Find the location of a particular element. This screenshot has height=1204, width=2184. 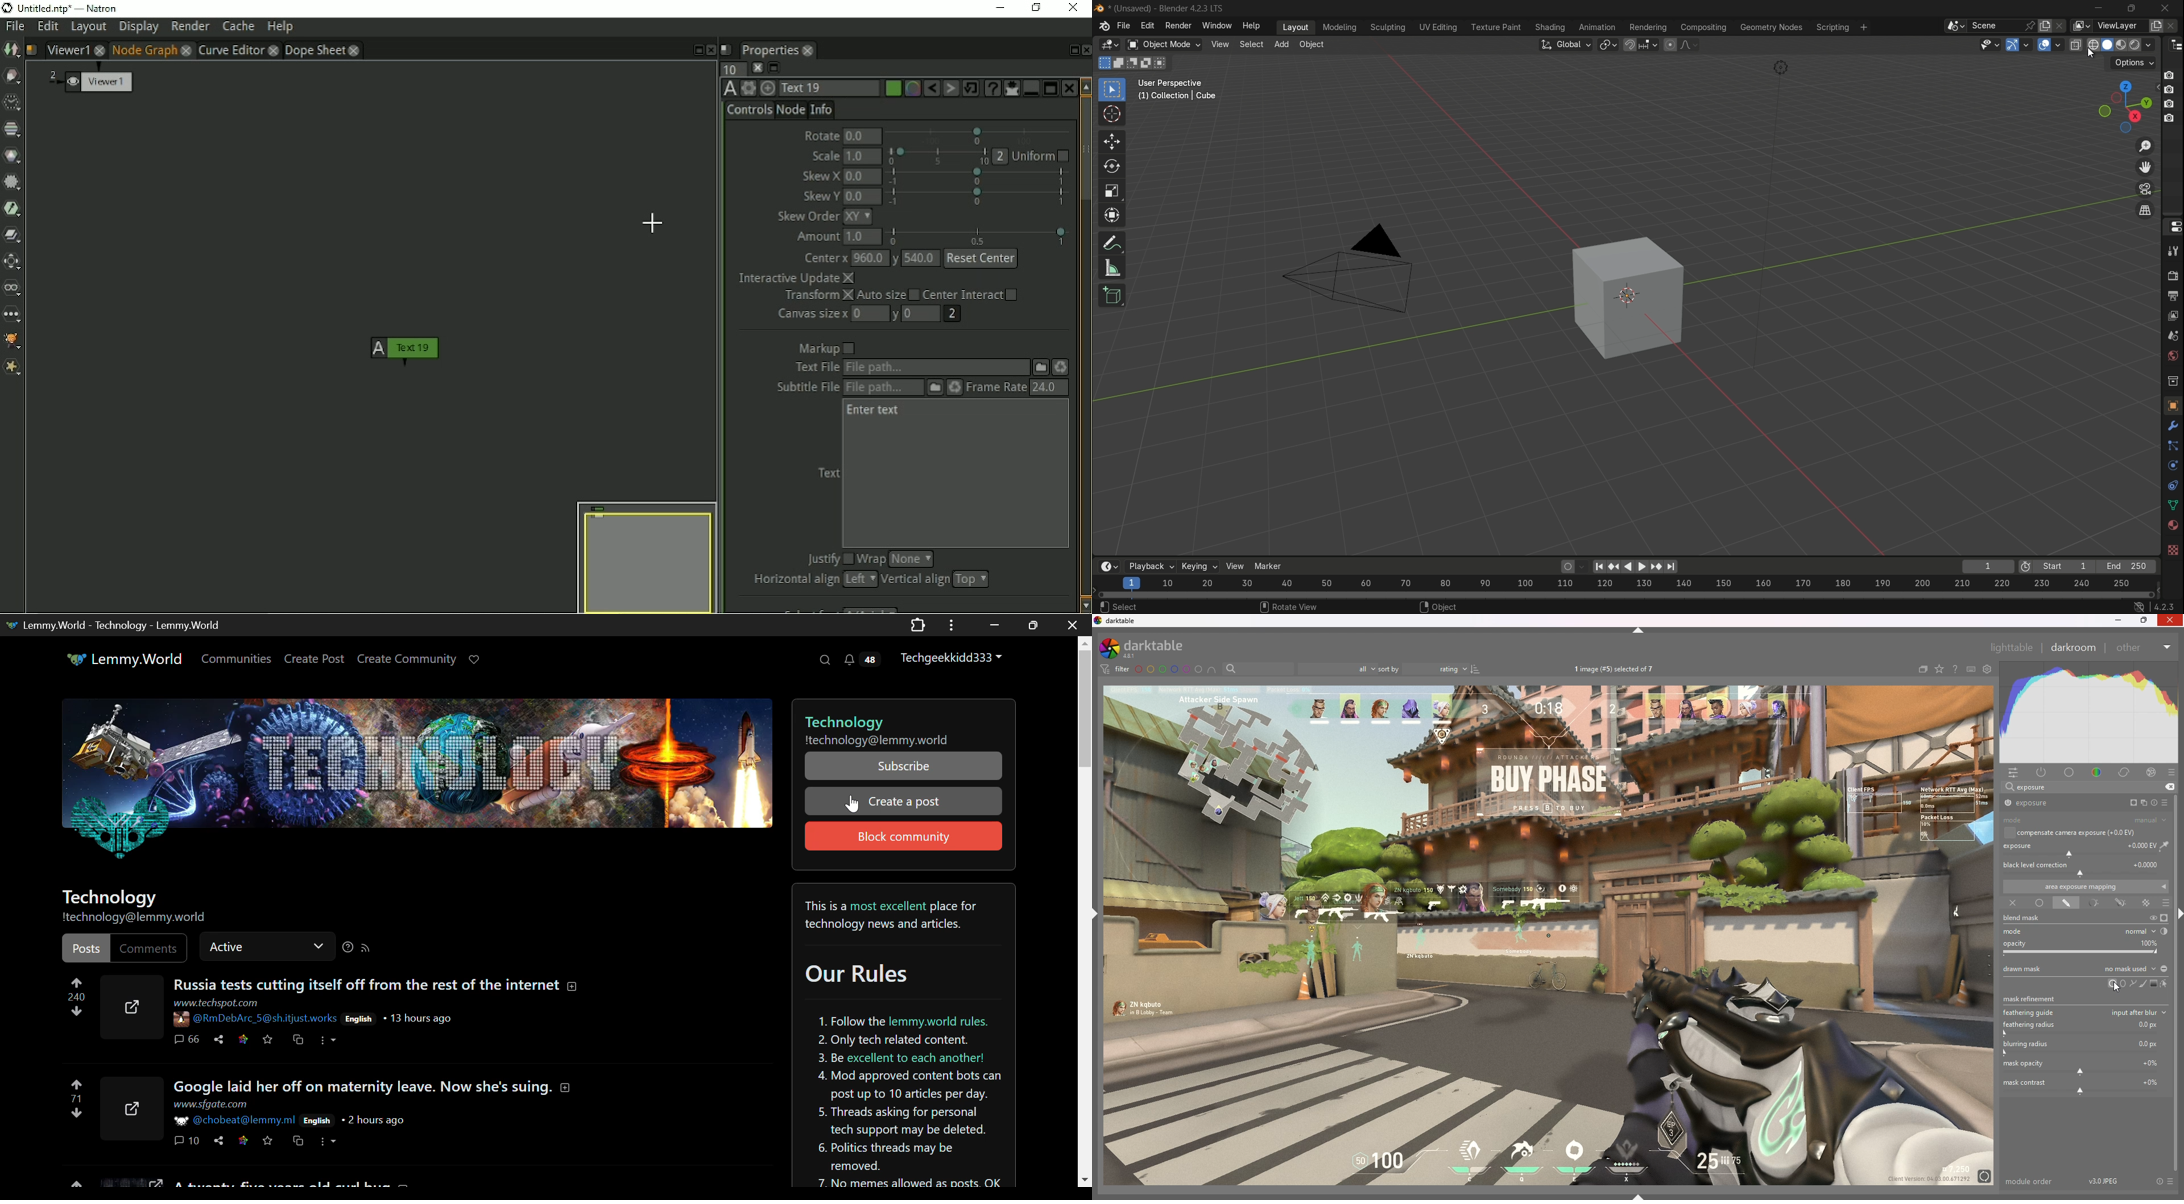

blend mask is located at coordinates (2028, 919).